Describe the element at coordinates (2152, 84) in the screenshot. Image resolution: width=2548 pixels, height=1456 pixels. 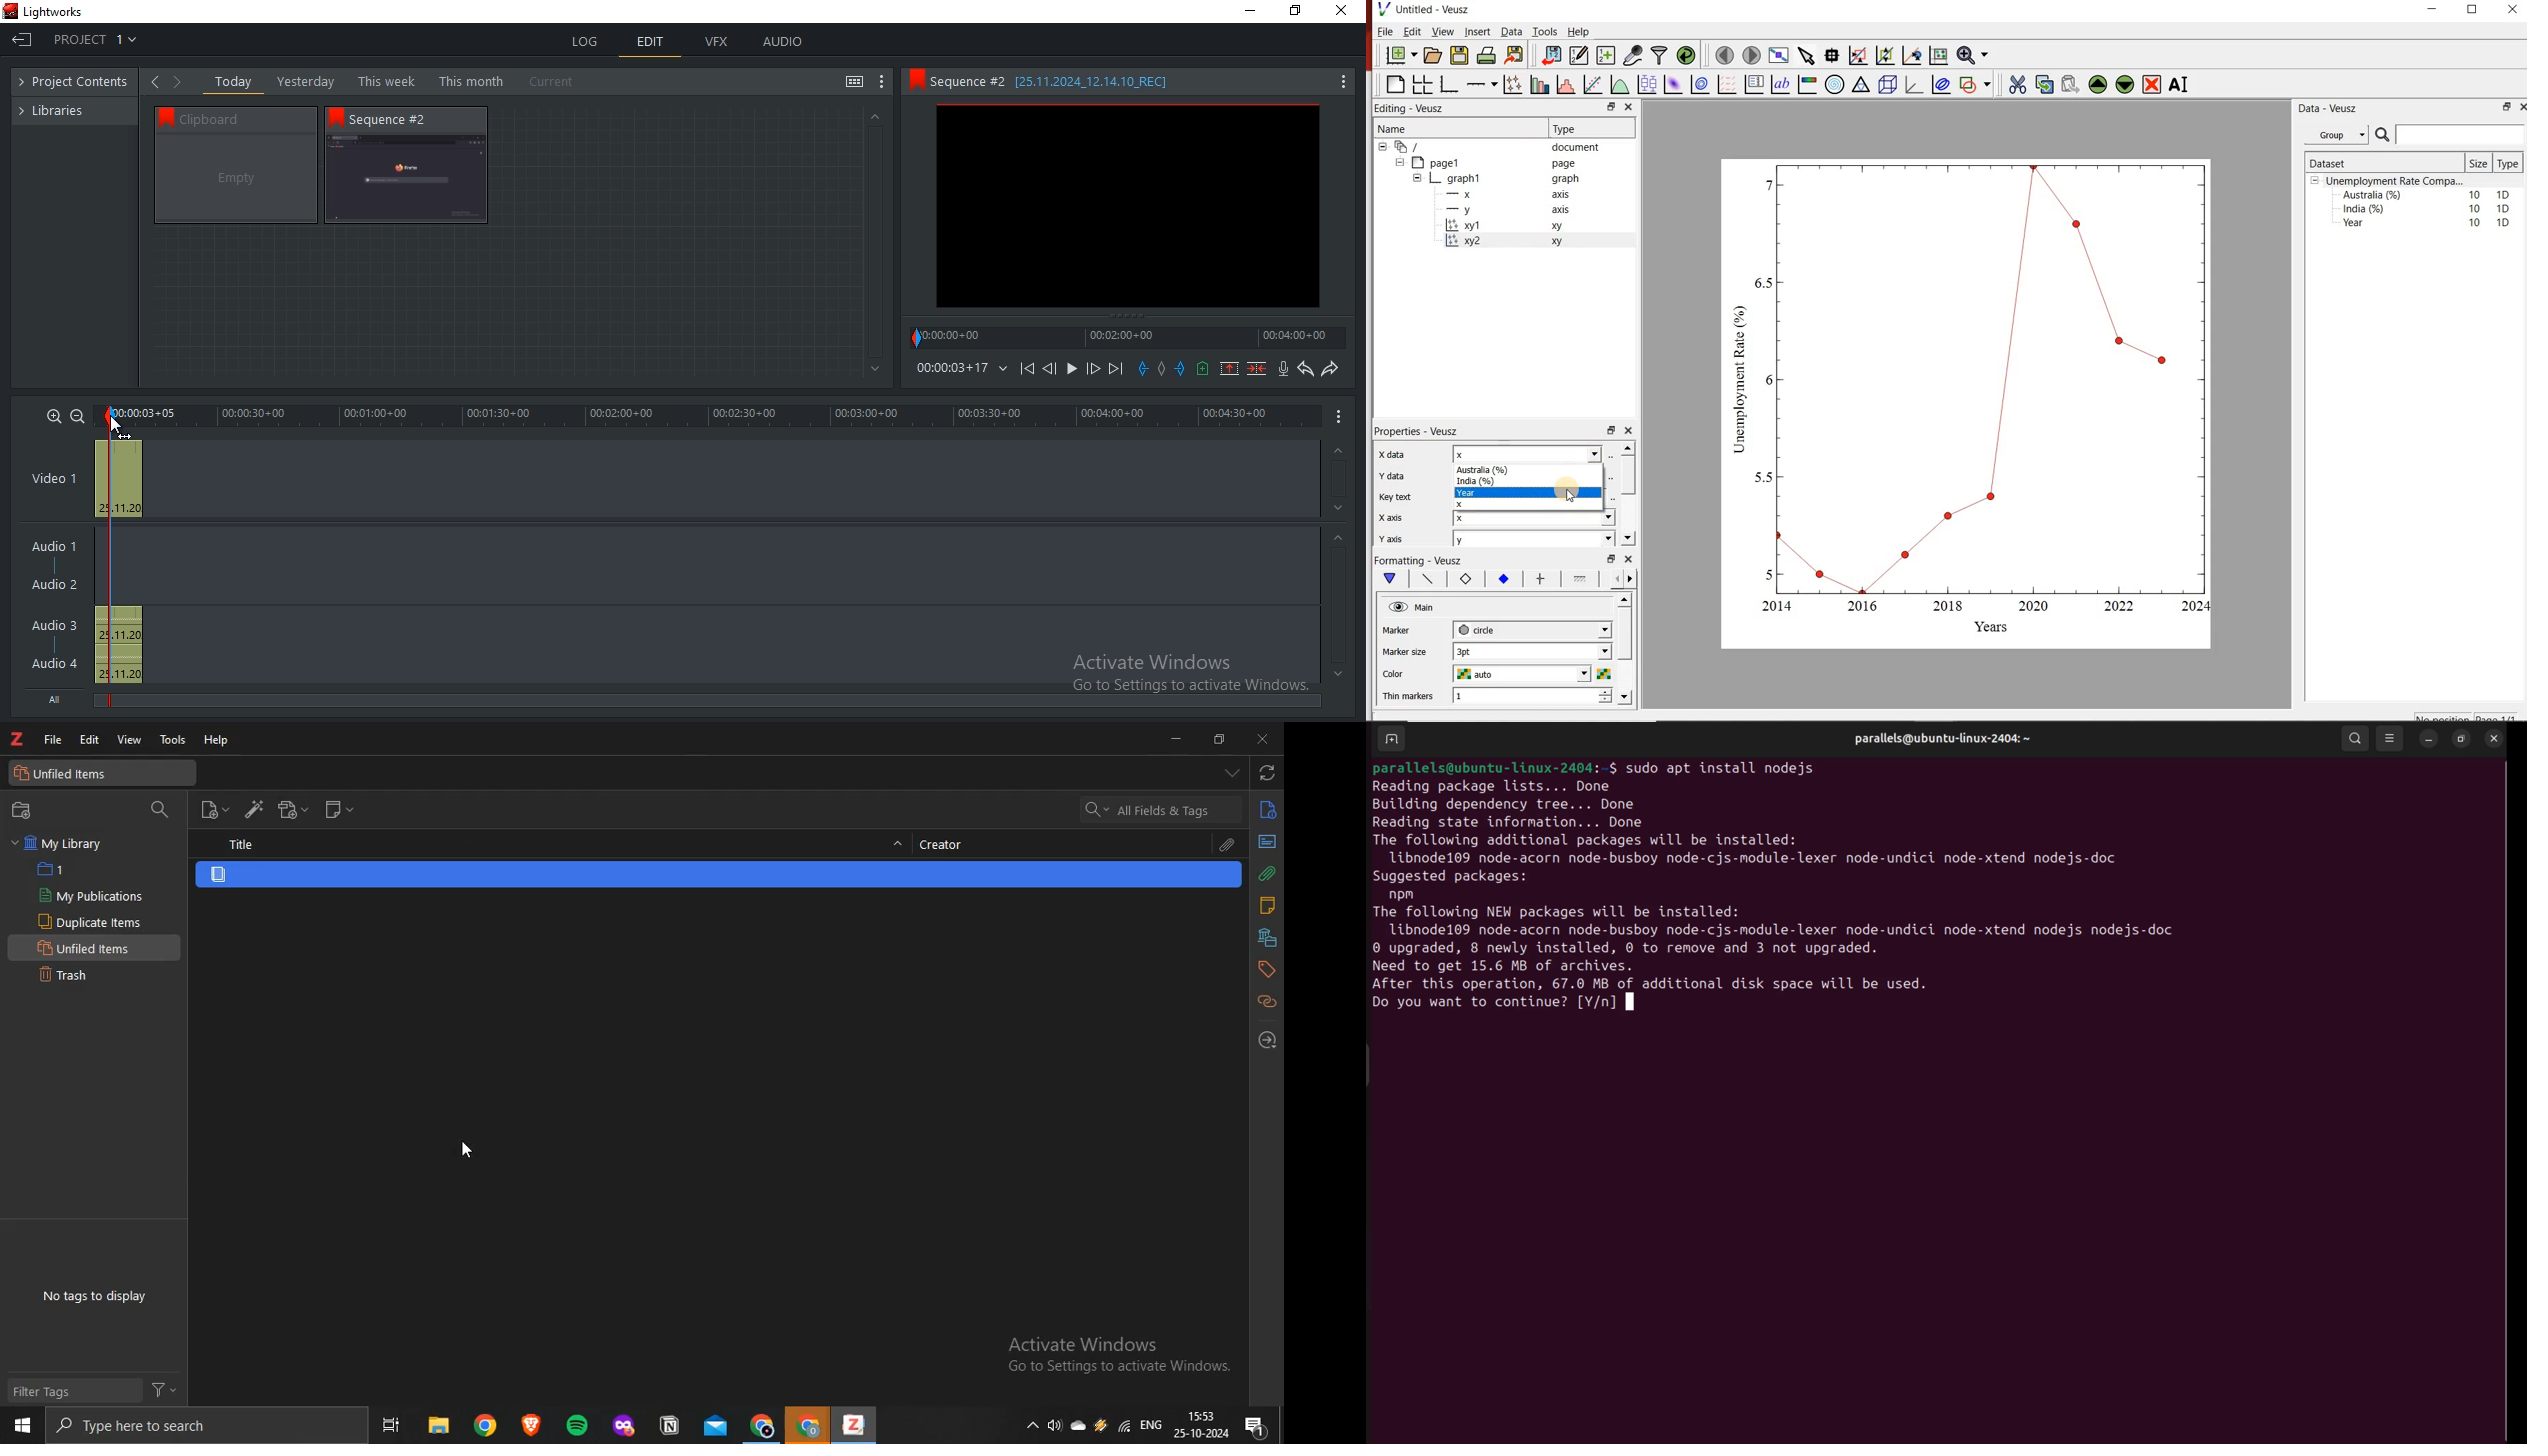
I see `remove the widgets` at that location.